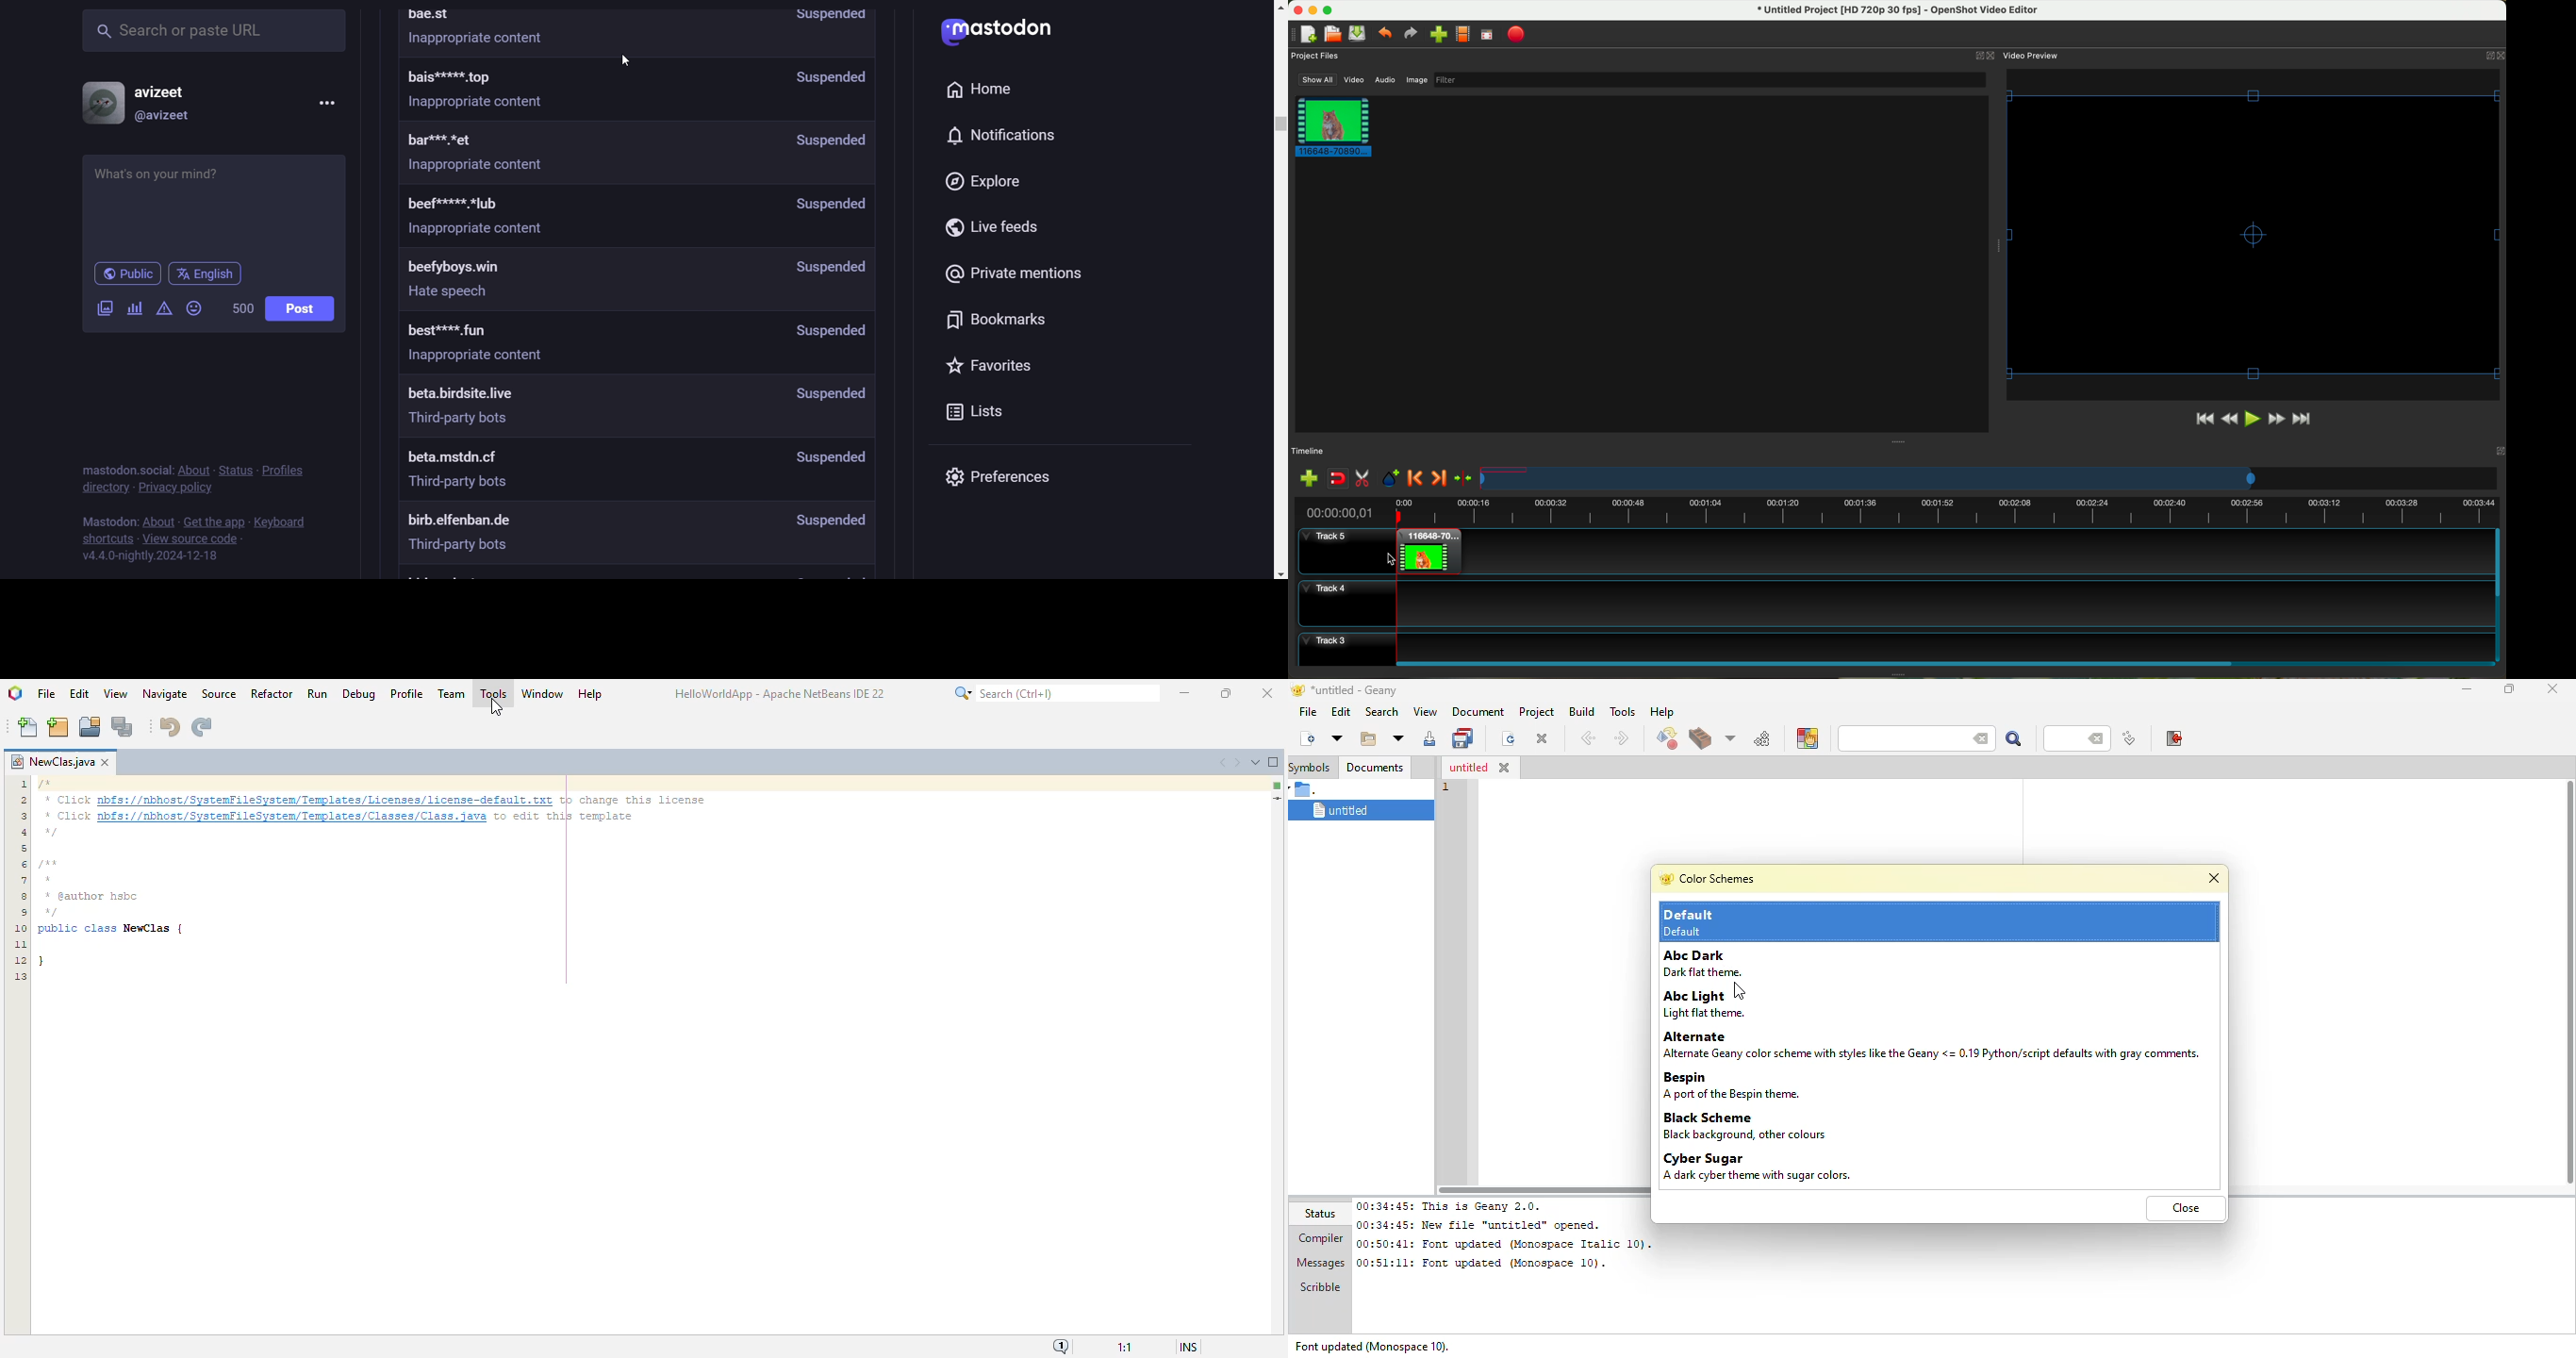 The image size is (2576, 1372). What do you see at coordinates (127, 274) in the screenshot?
I see `Public` at bounding box center [127, 274].